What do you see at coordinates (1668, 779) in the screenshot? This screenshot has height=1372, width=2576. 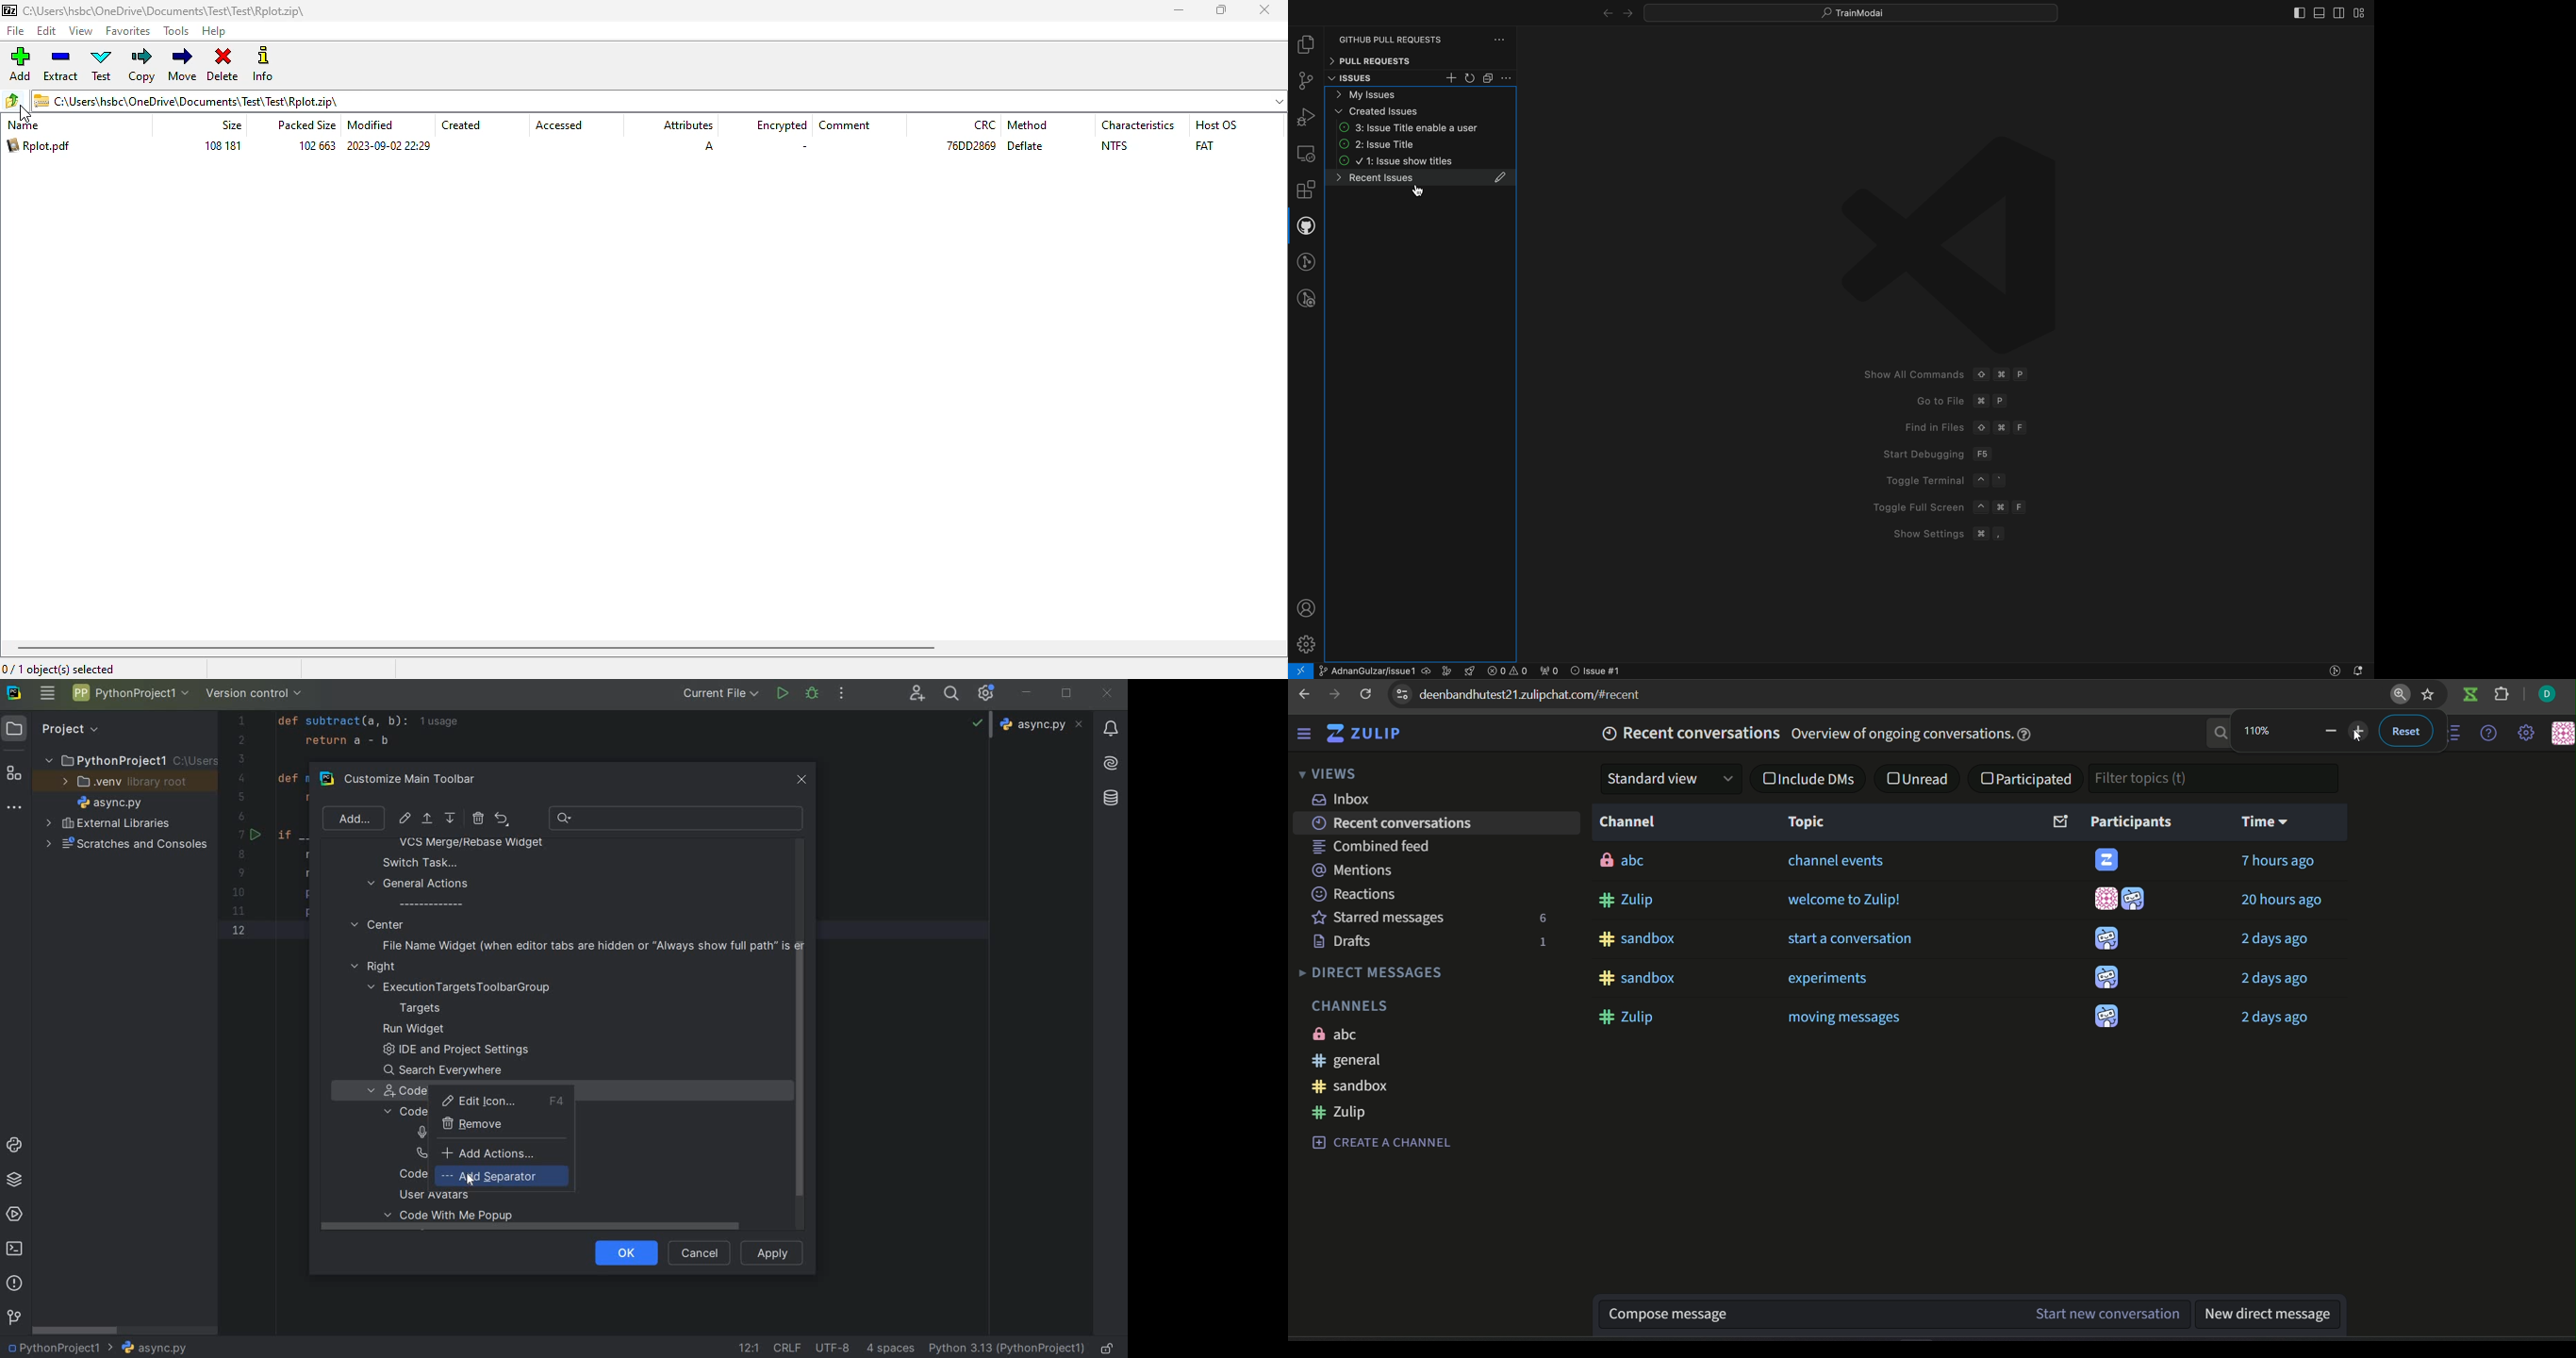 I see `dropdown` at bounding box center [1668, 779].